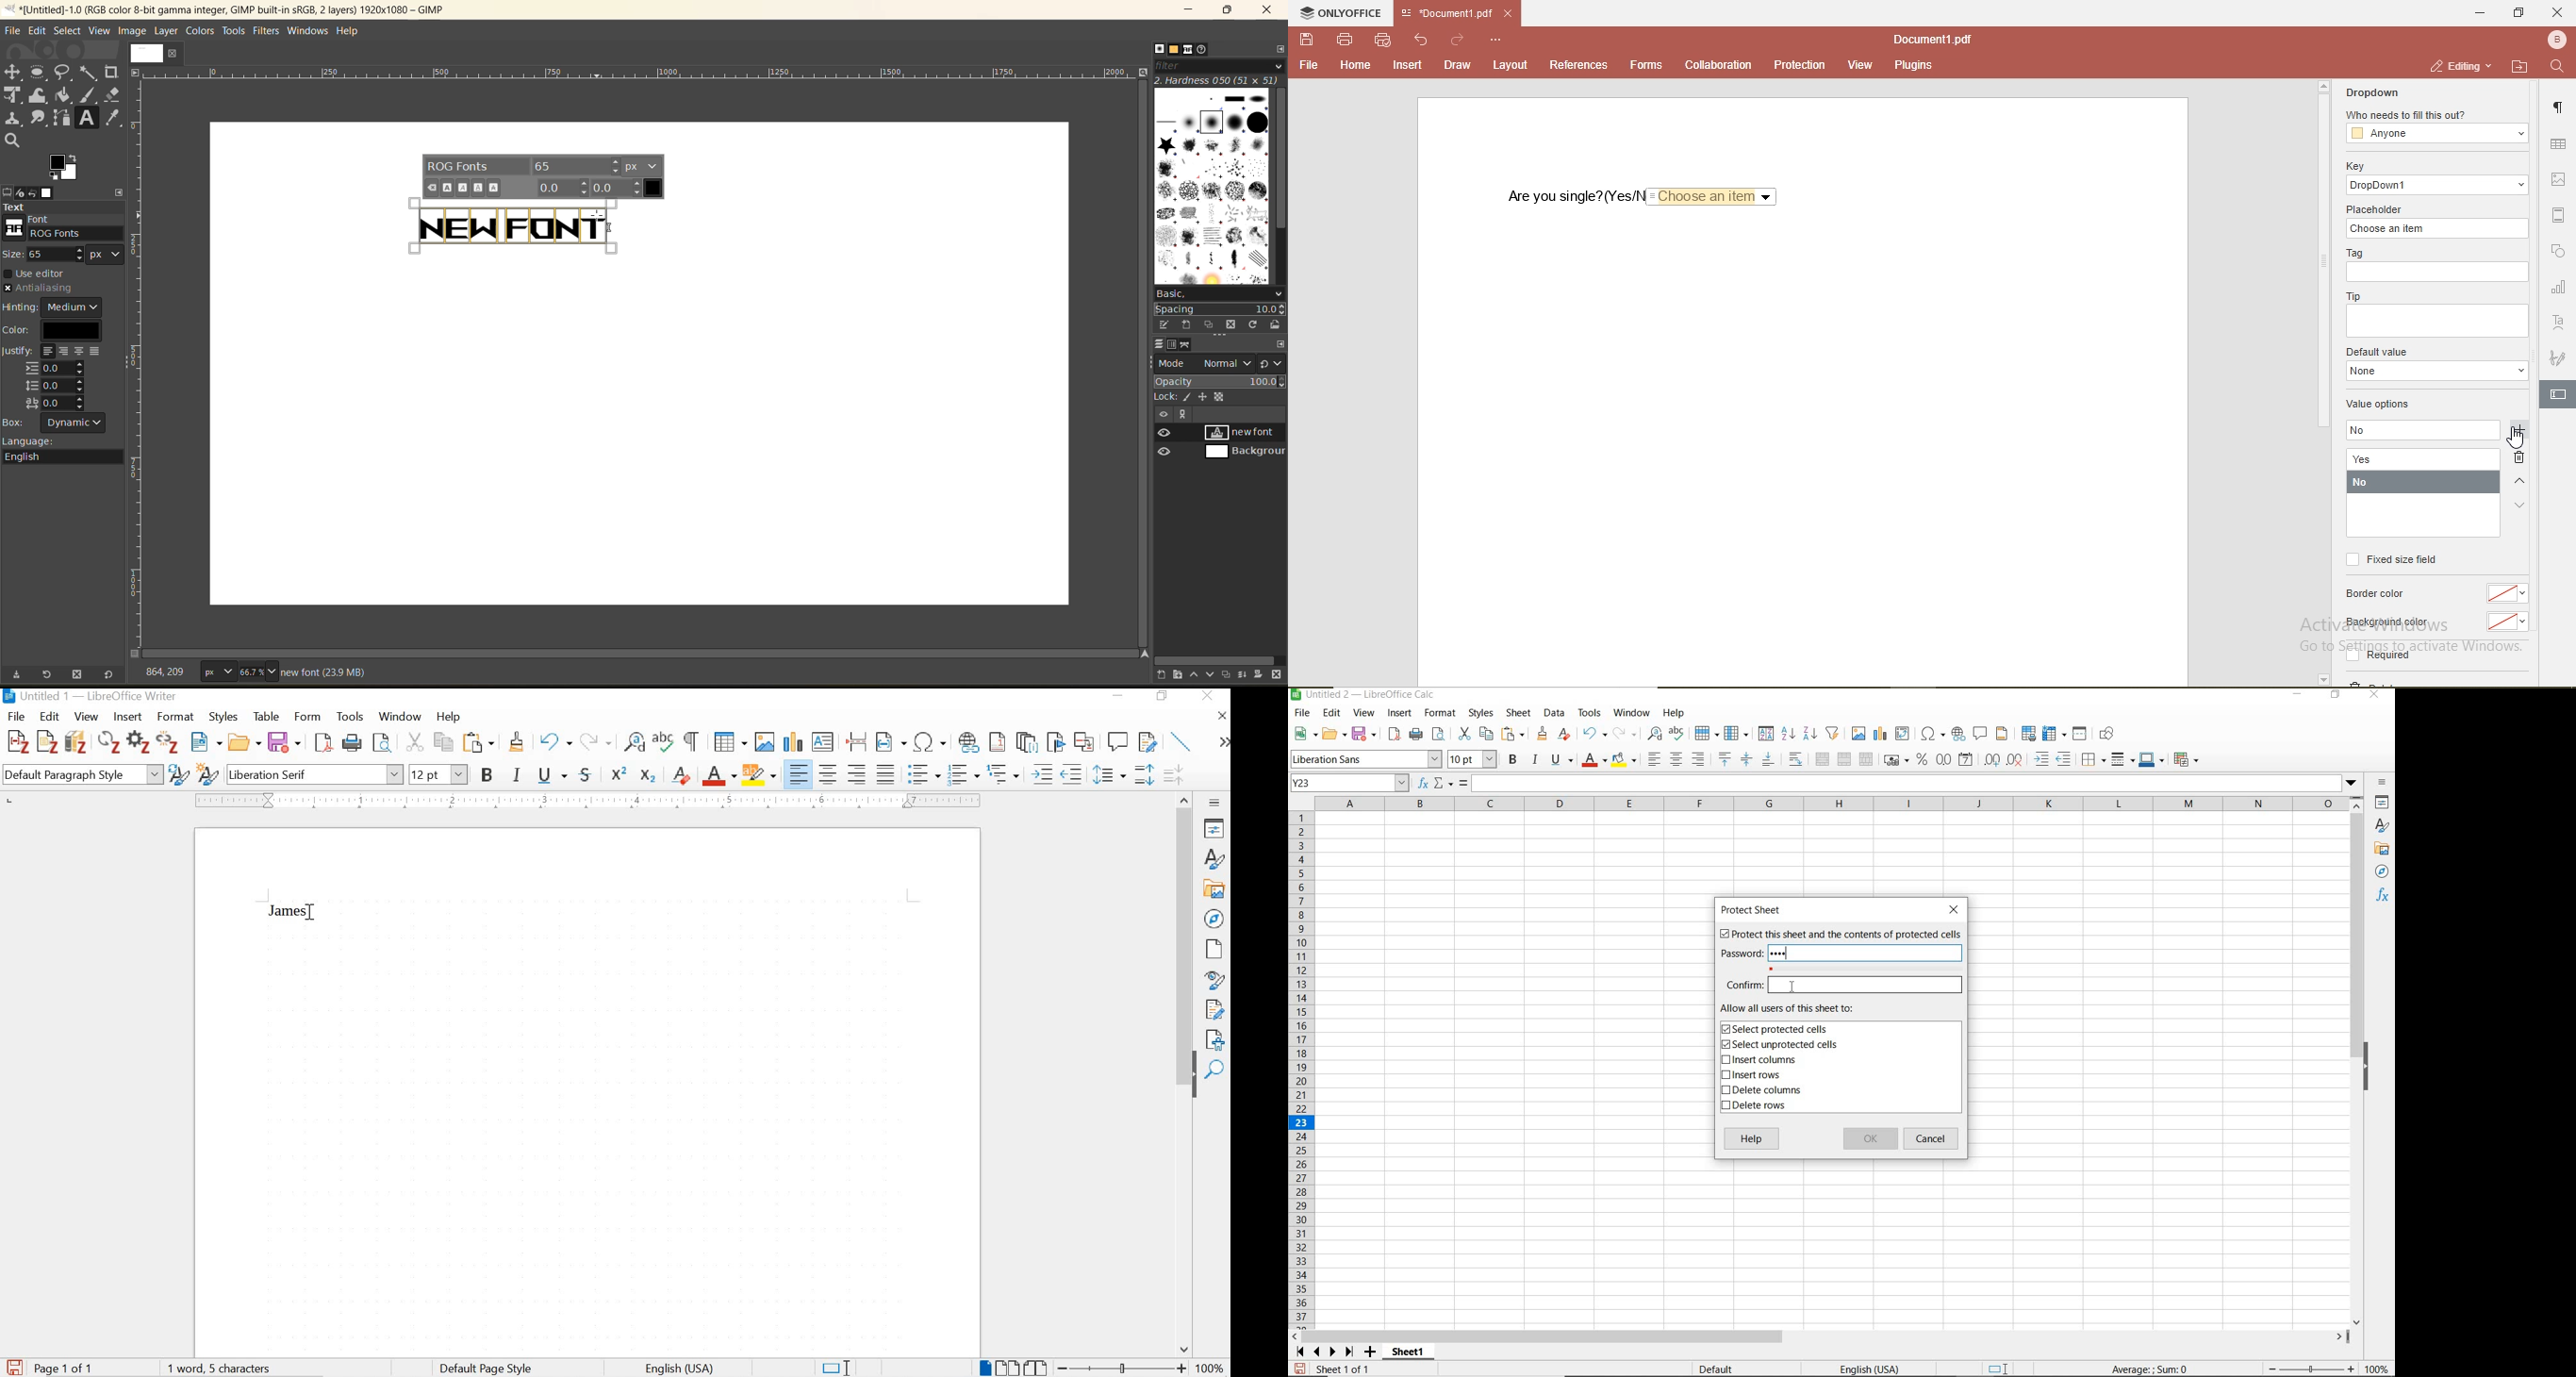 This screenshot has width=2576, height=1400. What do you see at coordinates (313, 914) in the screenshot?
I see `cursor` at bounding box center [313, 914].